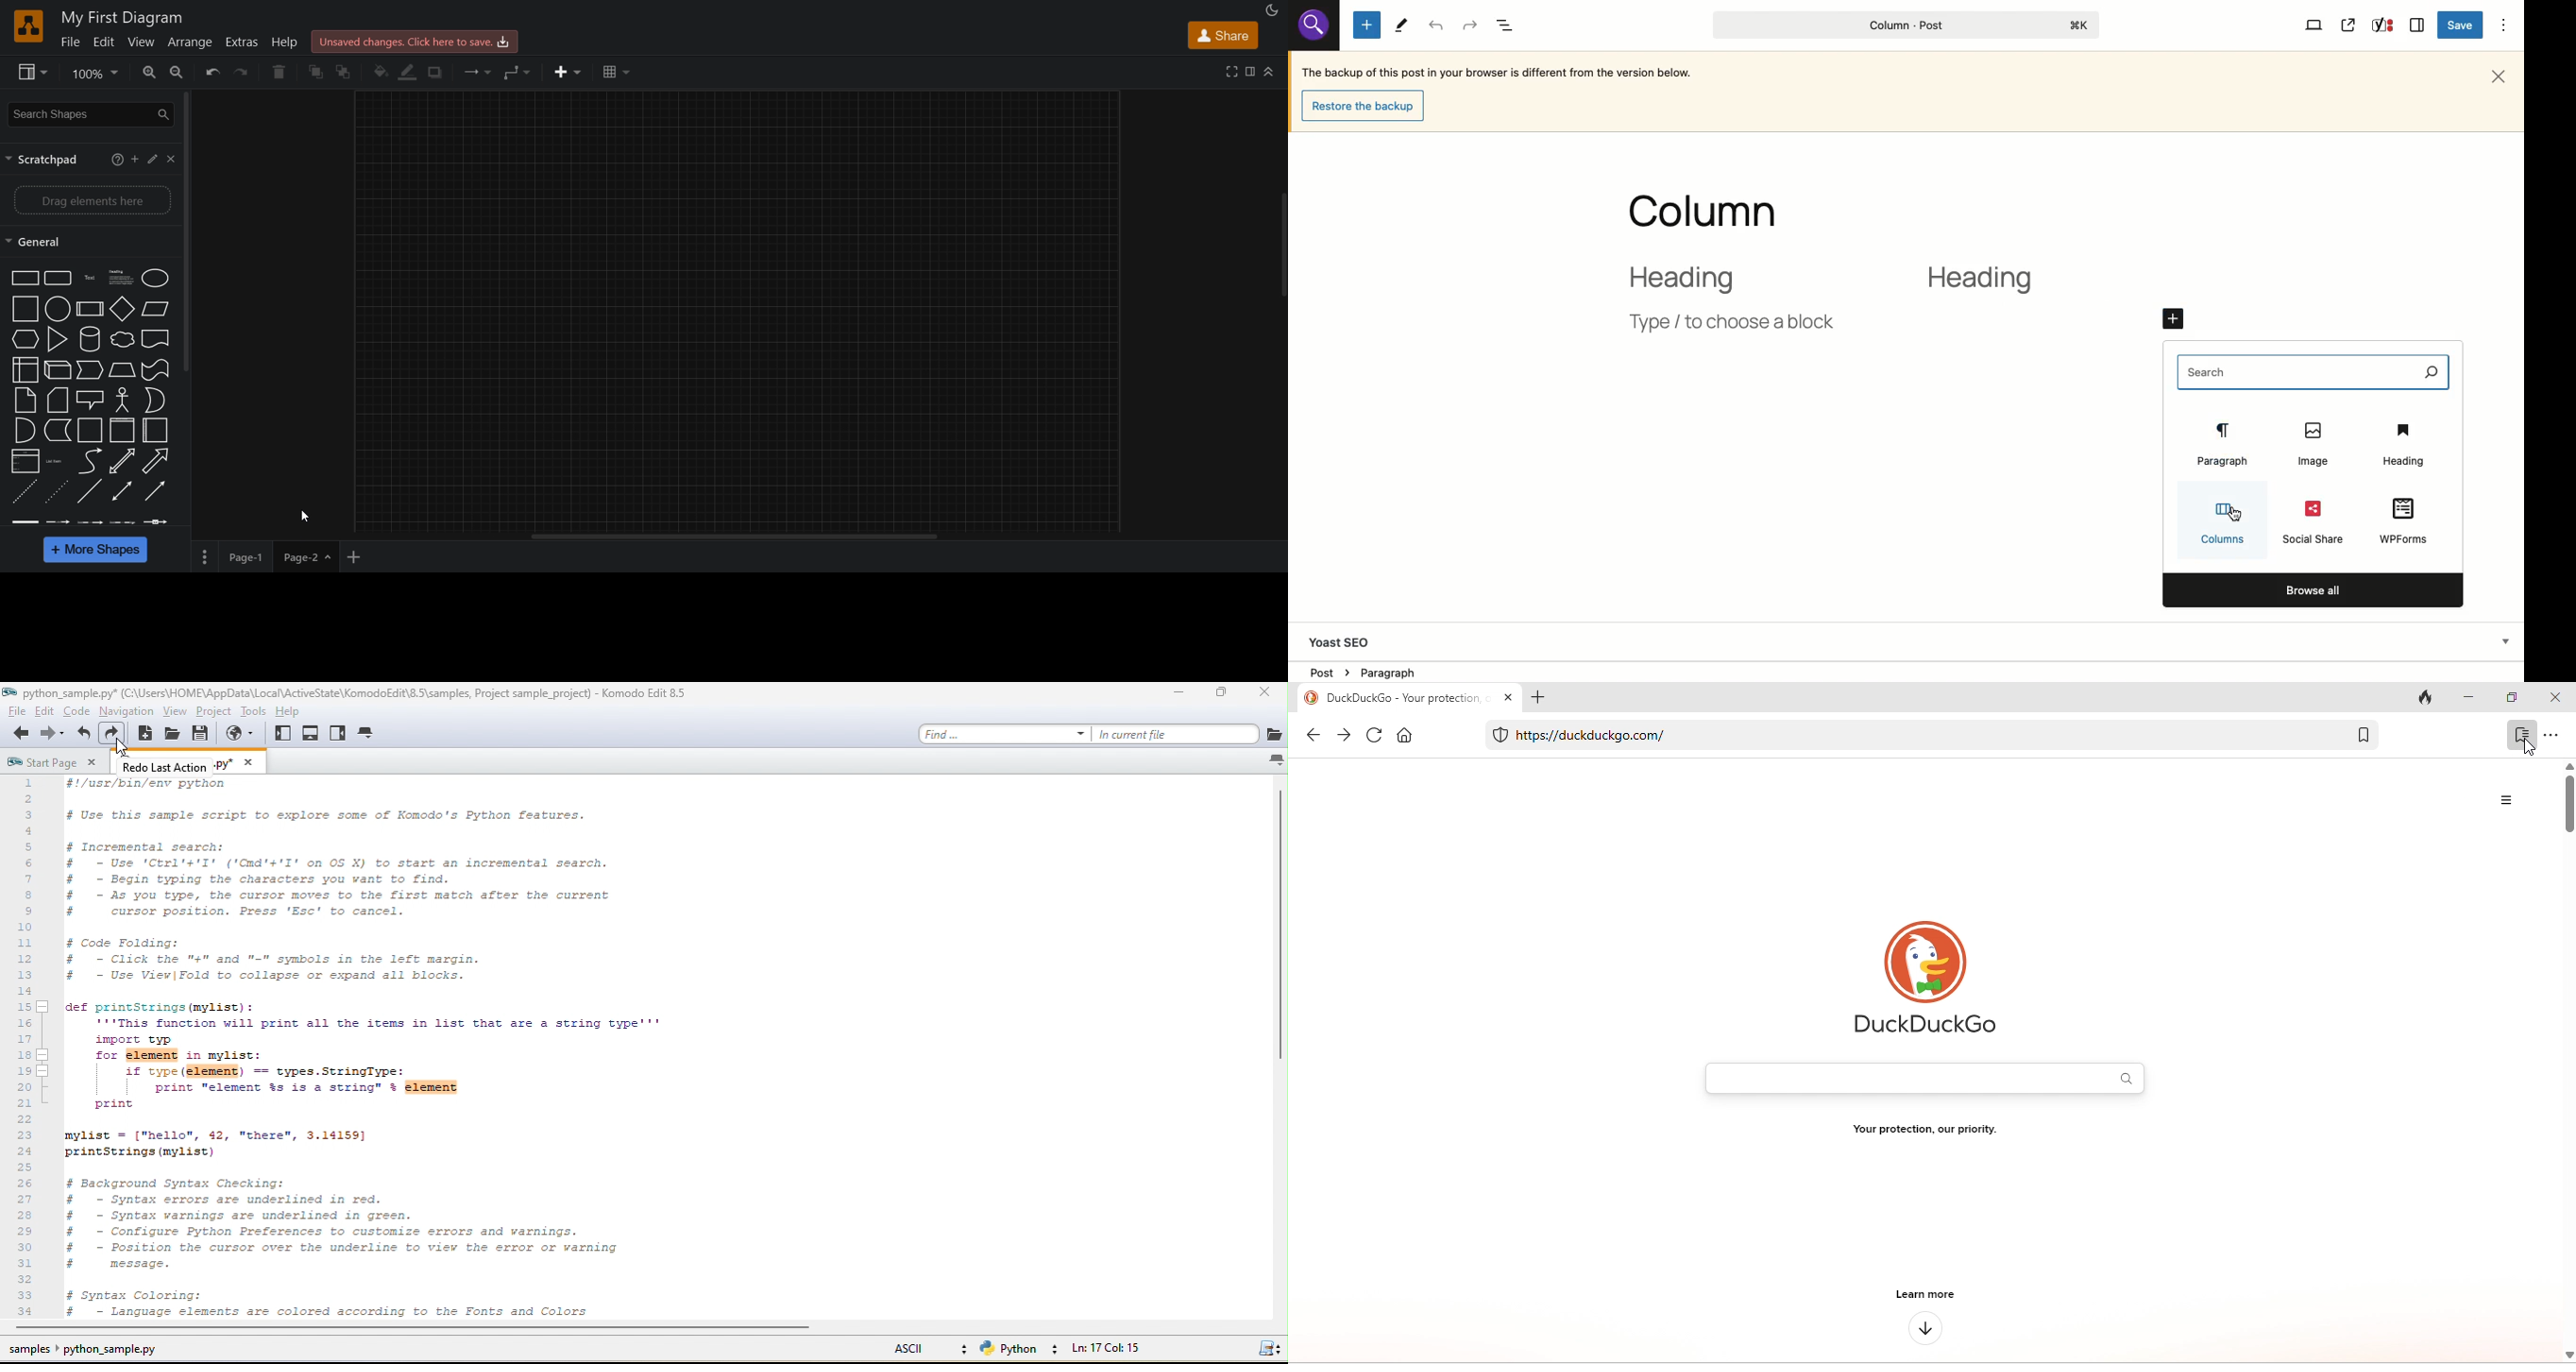 Image resolution: width=2576 pixels, height=1372 pixels. What do you see at coordinates (1135, 1348) in the screenshot?
I see `line and column` at bounding box center [1135, 1348].